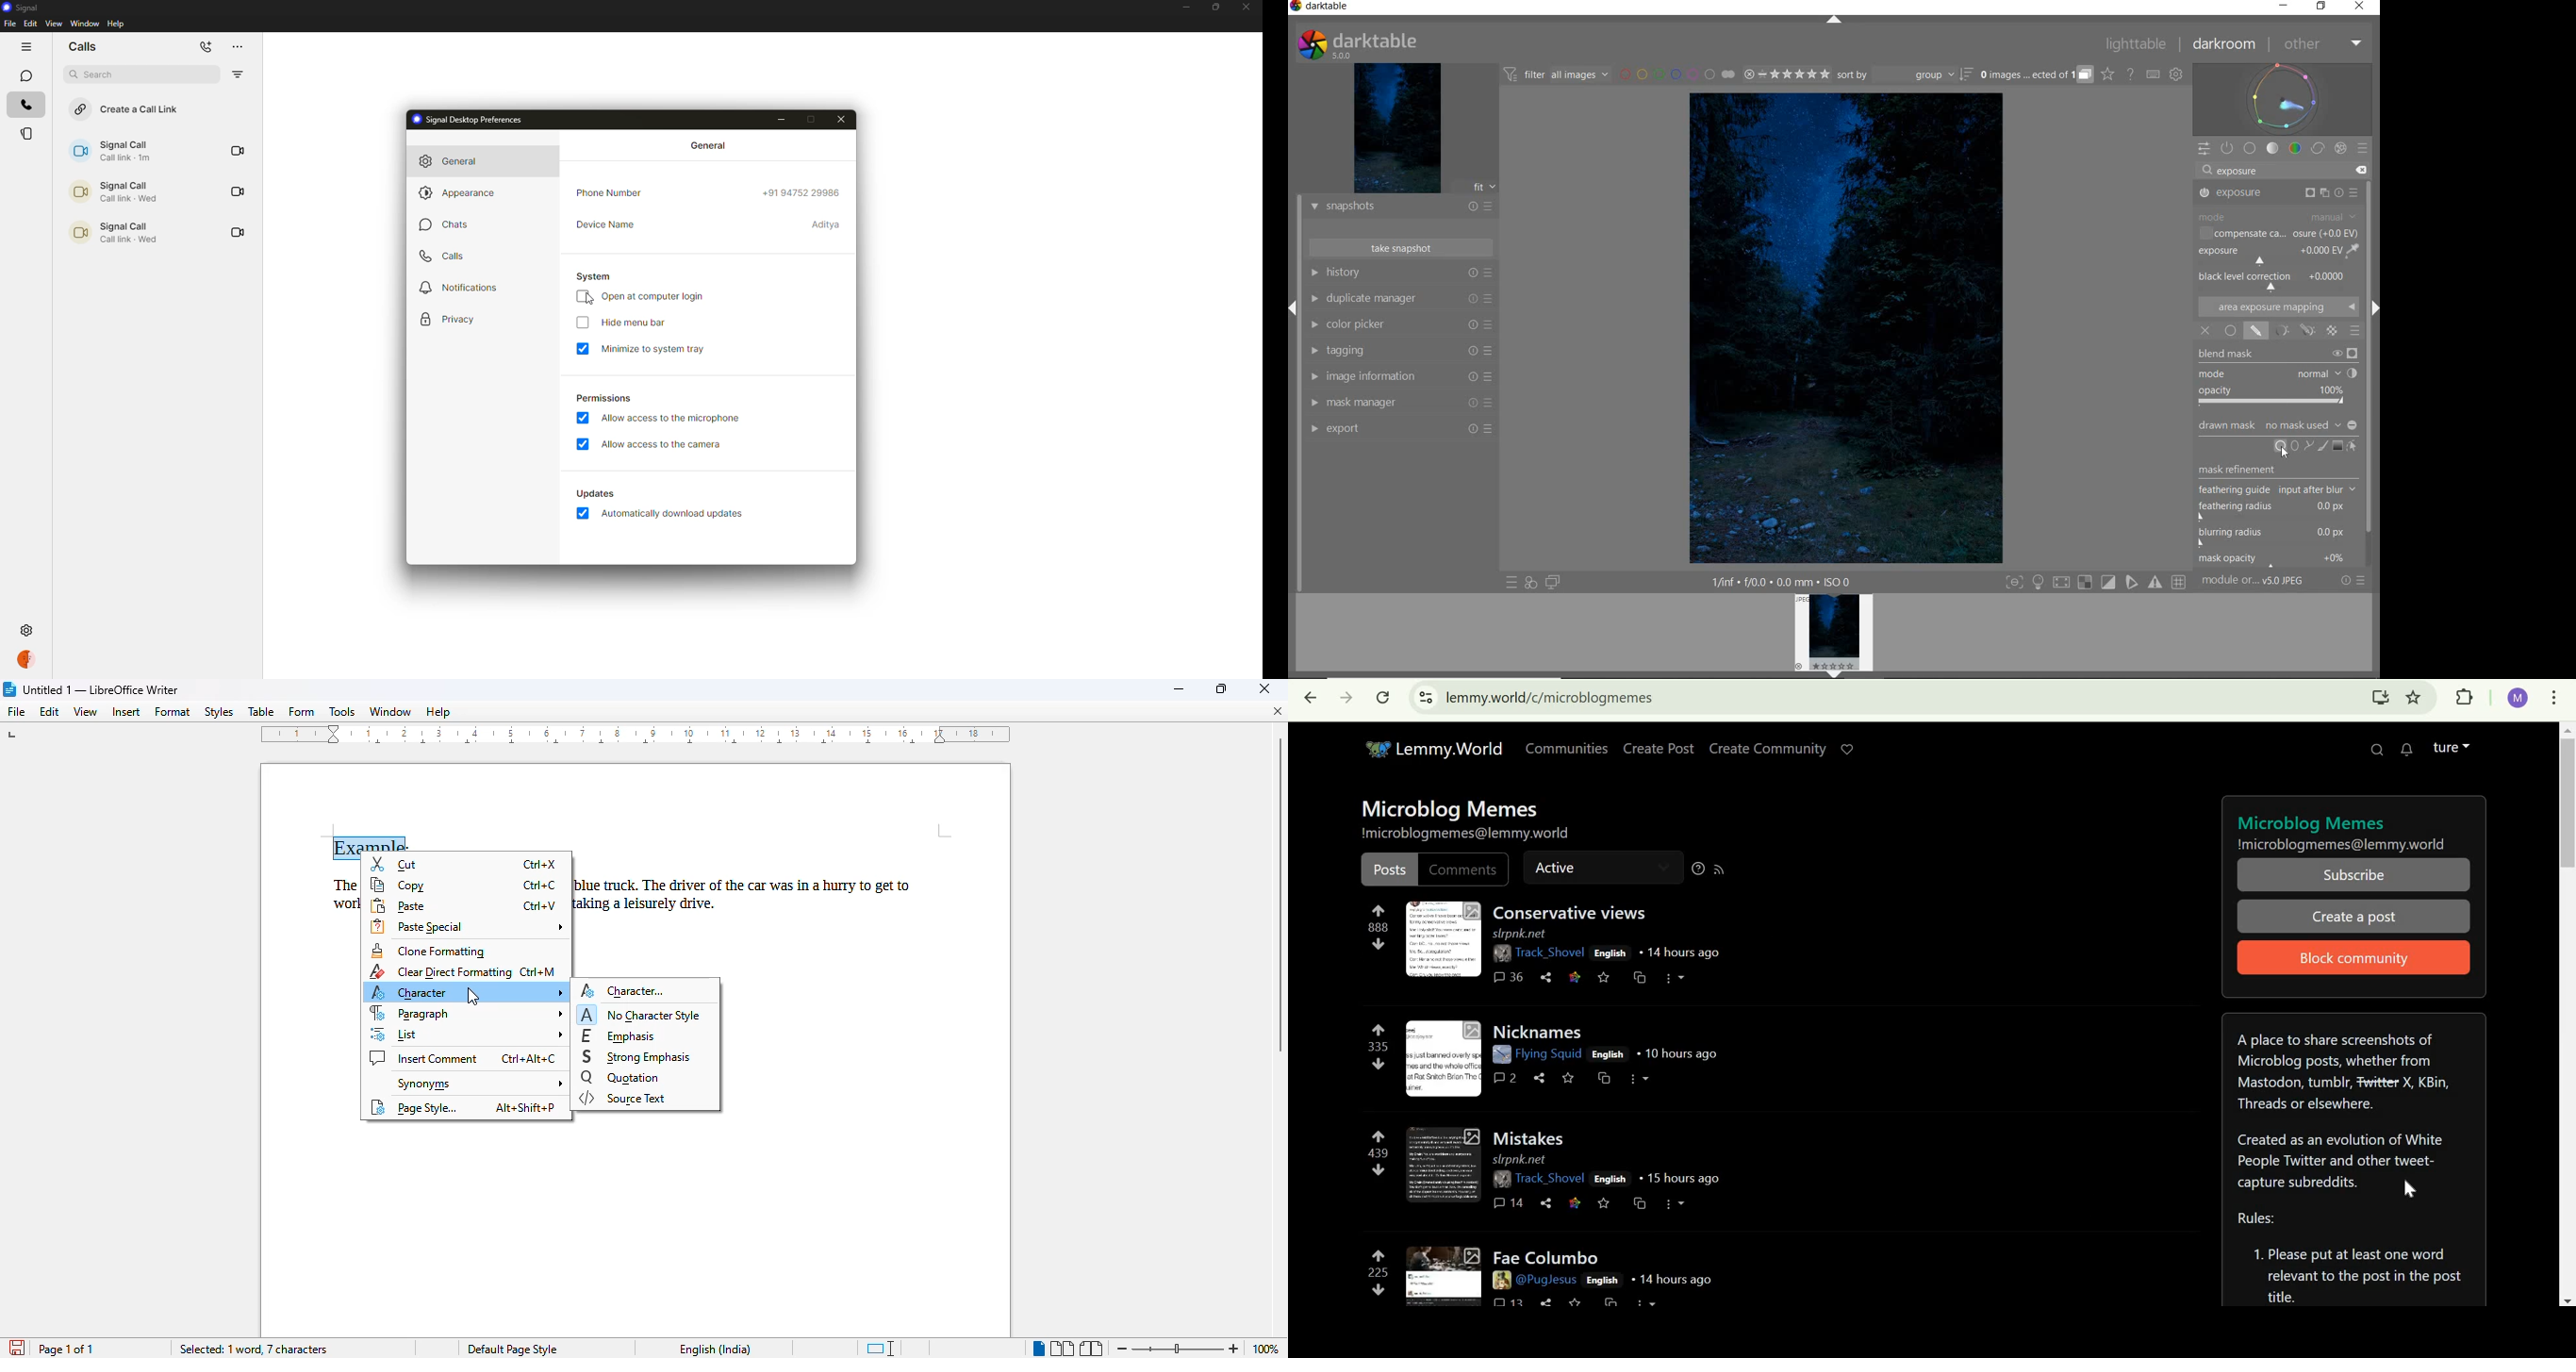 This screenshot has width=2576, height=1372. I want to click on notifications, so click(2409, 751).